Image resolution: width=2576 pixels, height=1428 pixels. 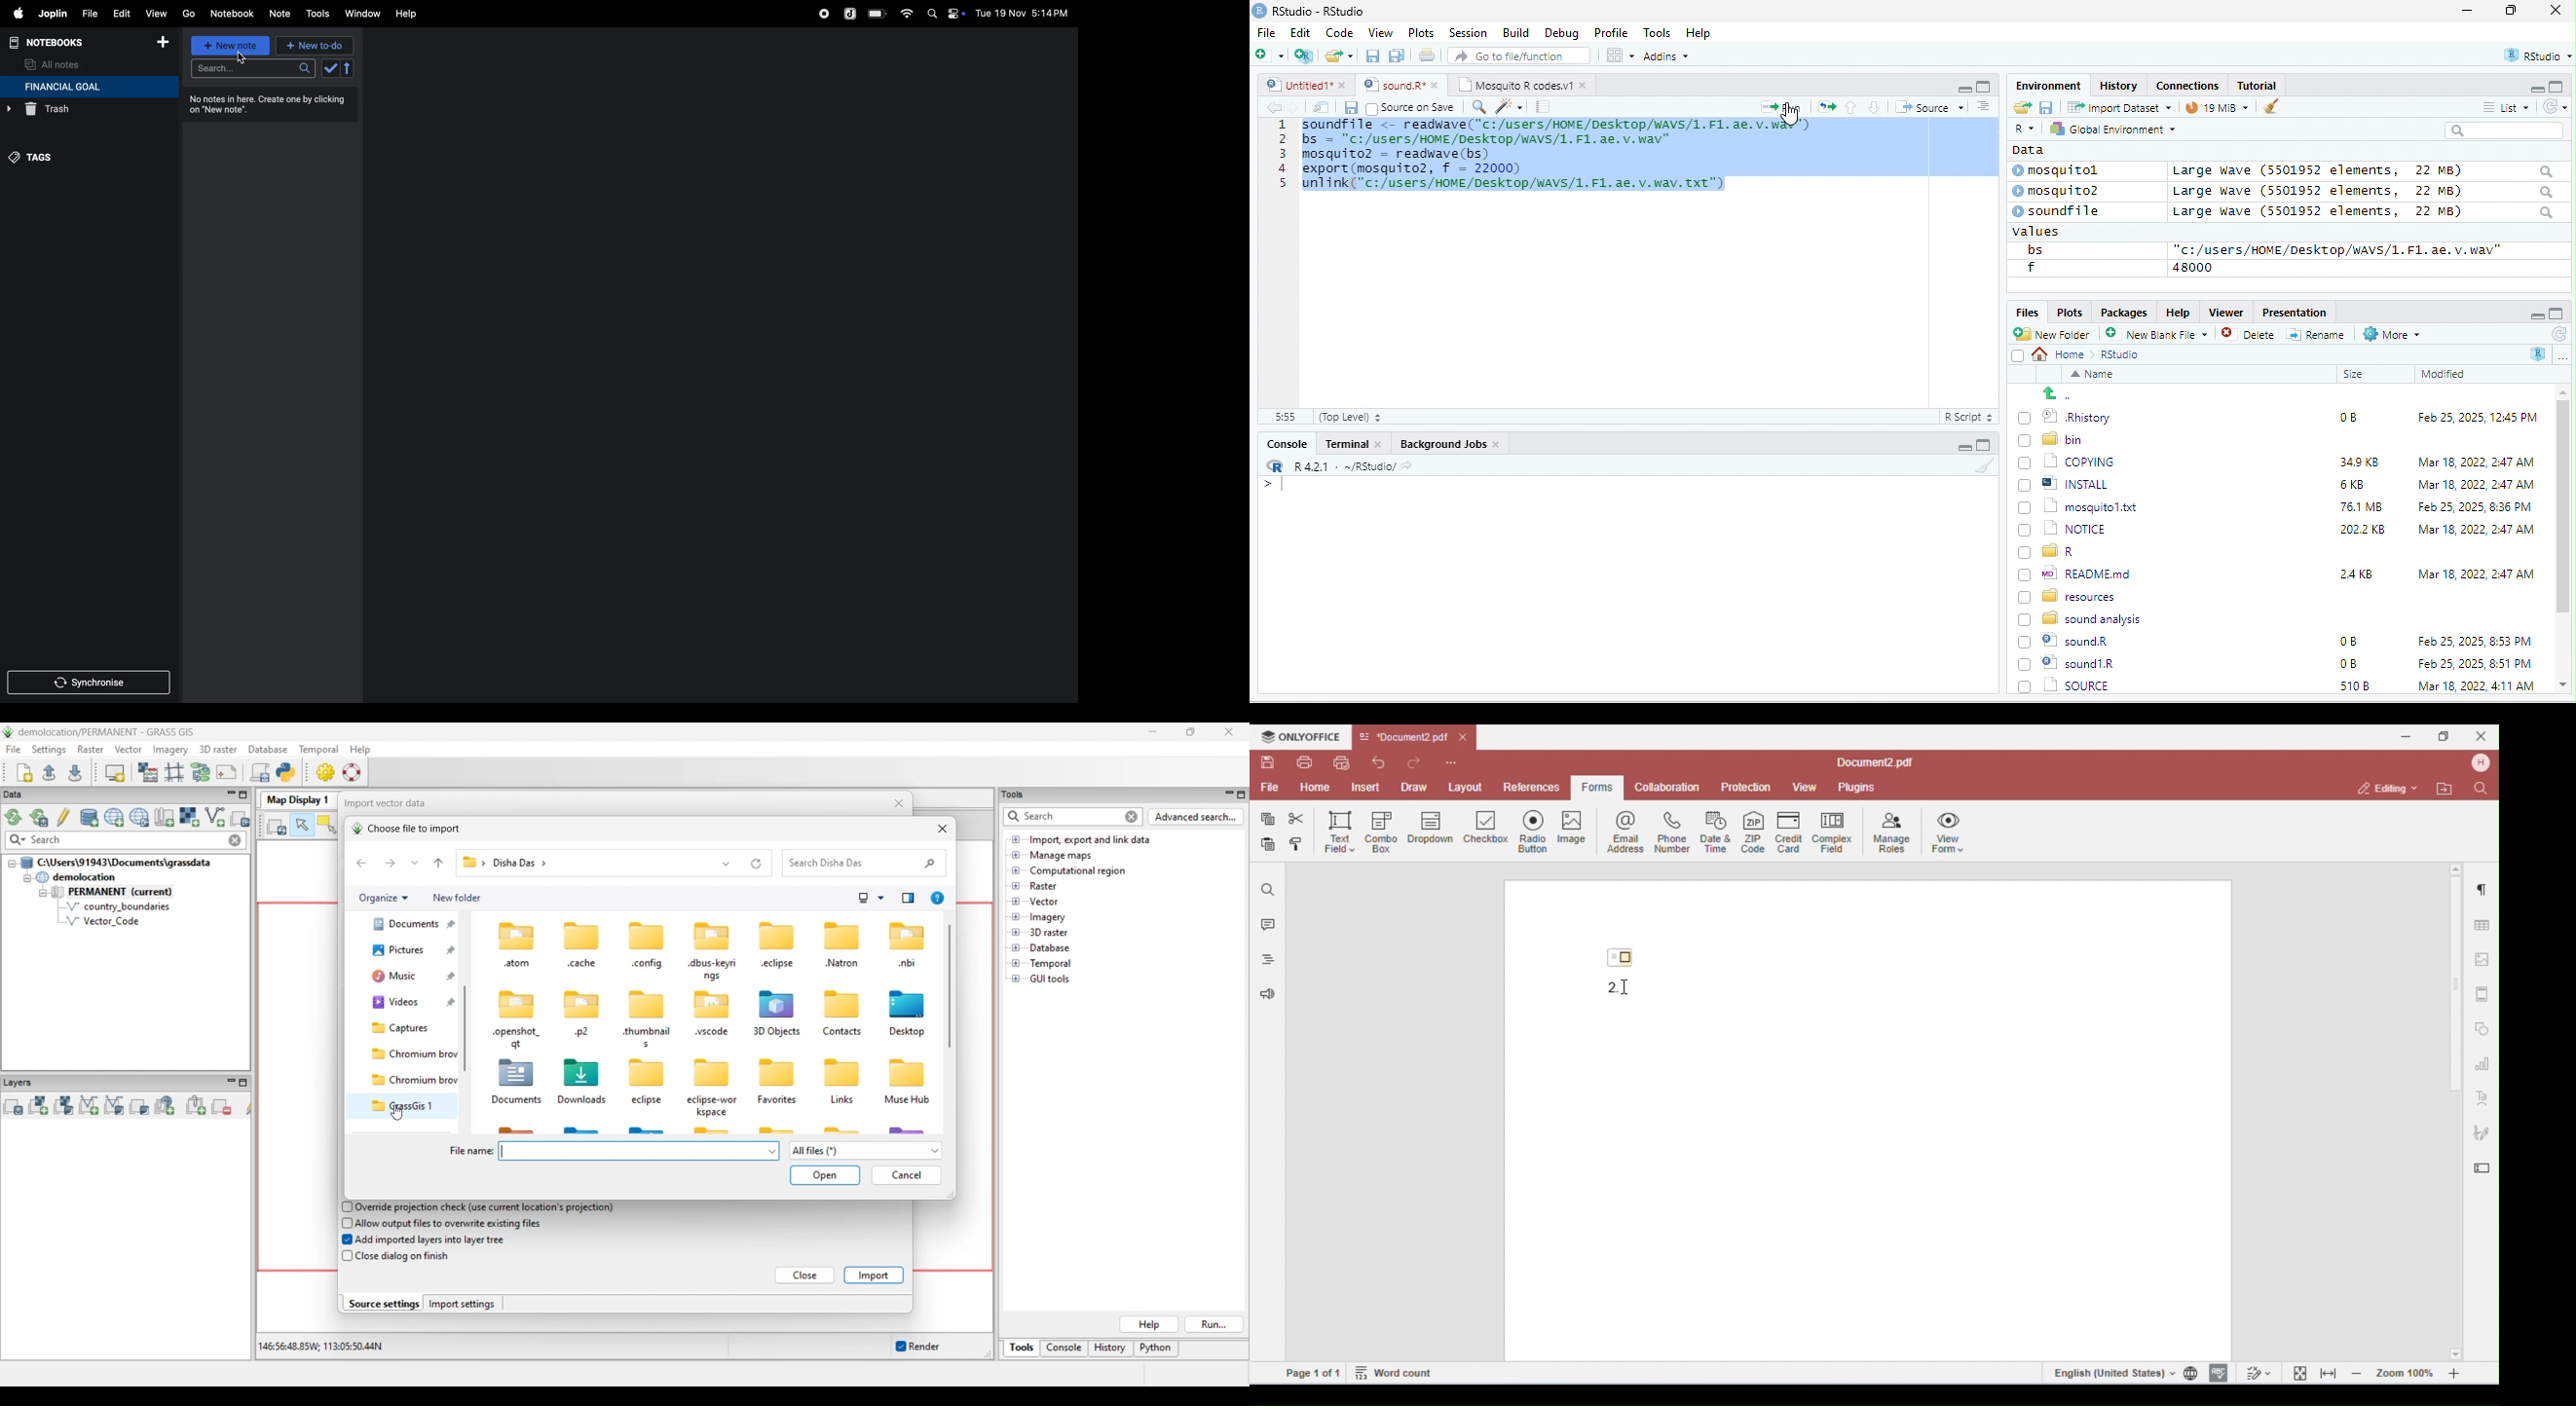 What do you see at coordinates (1322, 107) in the screenshot?
I see `open` at bounding box center [1322, 107].